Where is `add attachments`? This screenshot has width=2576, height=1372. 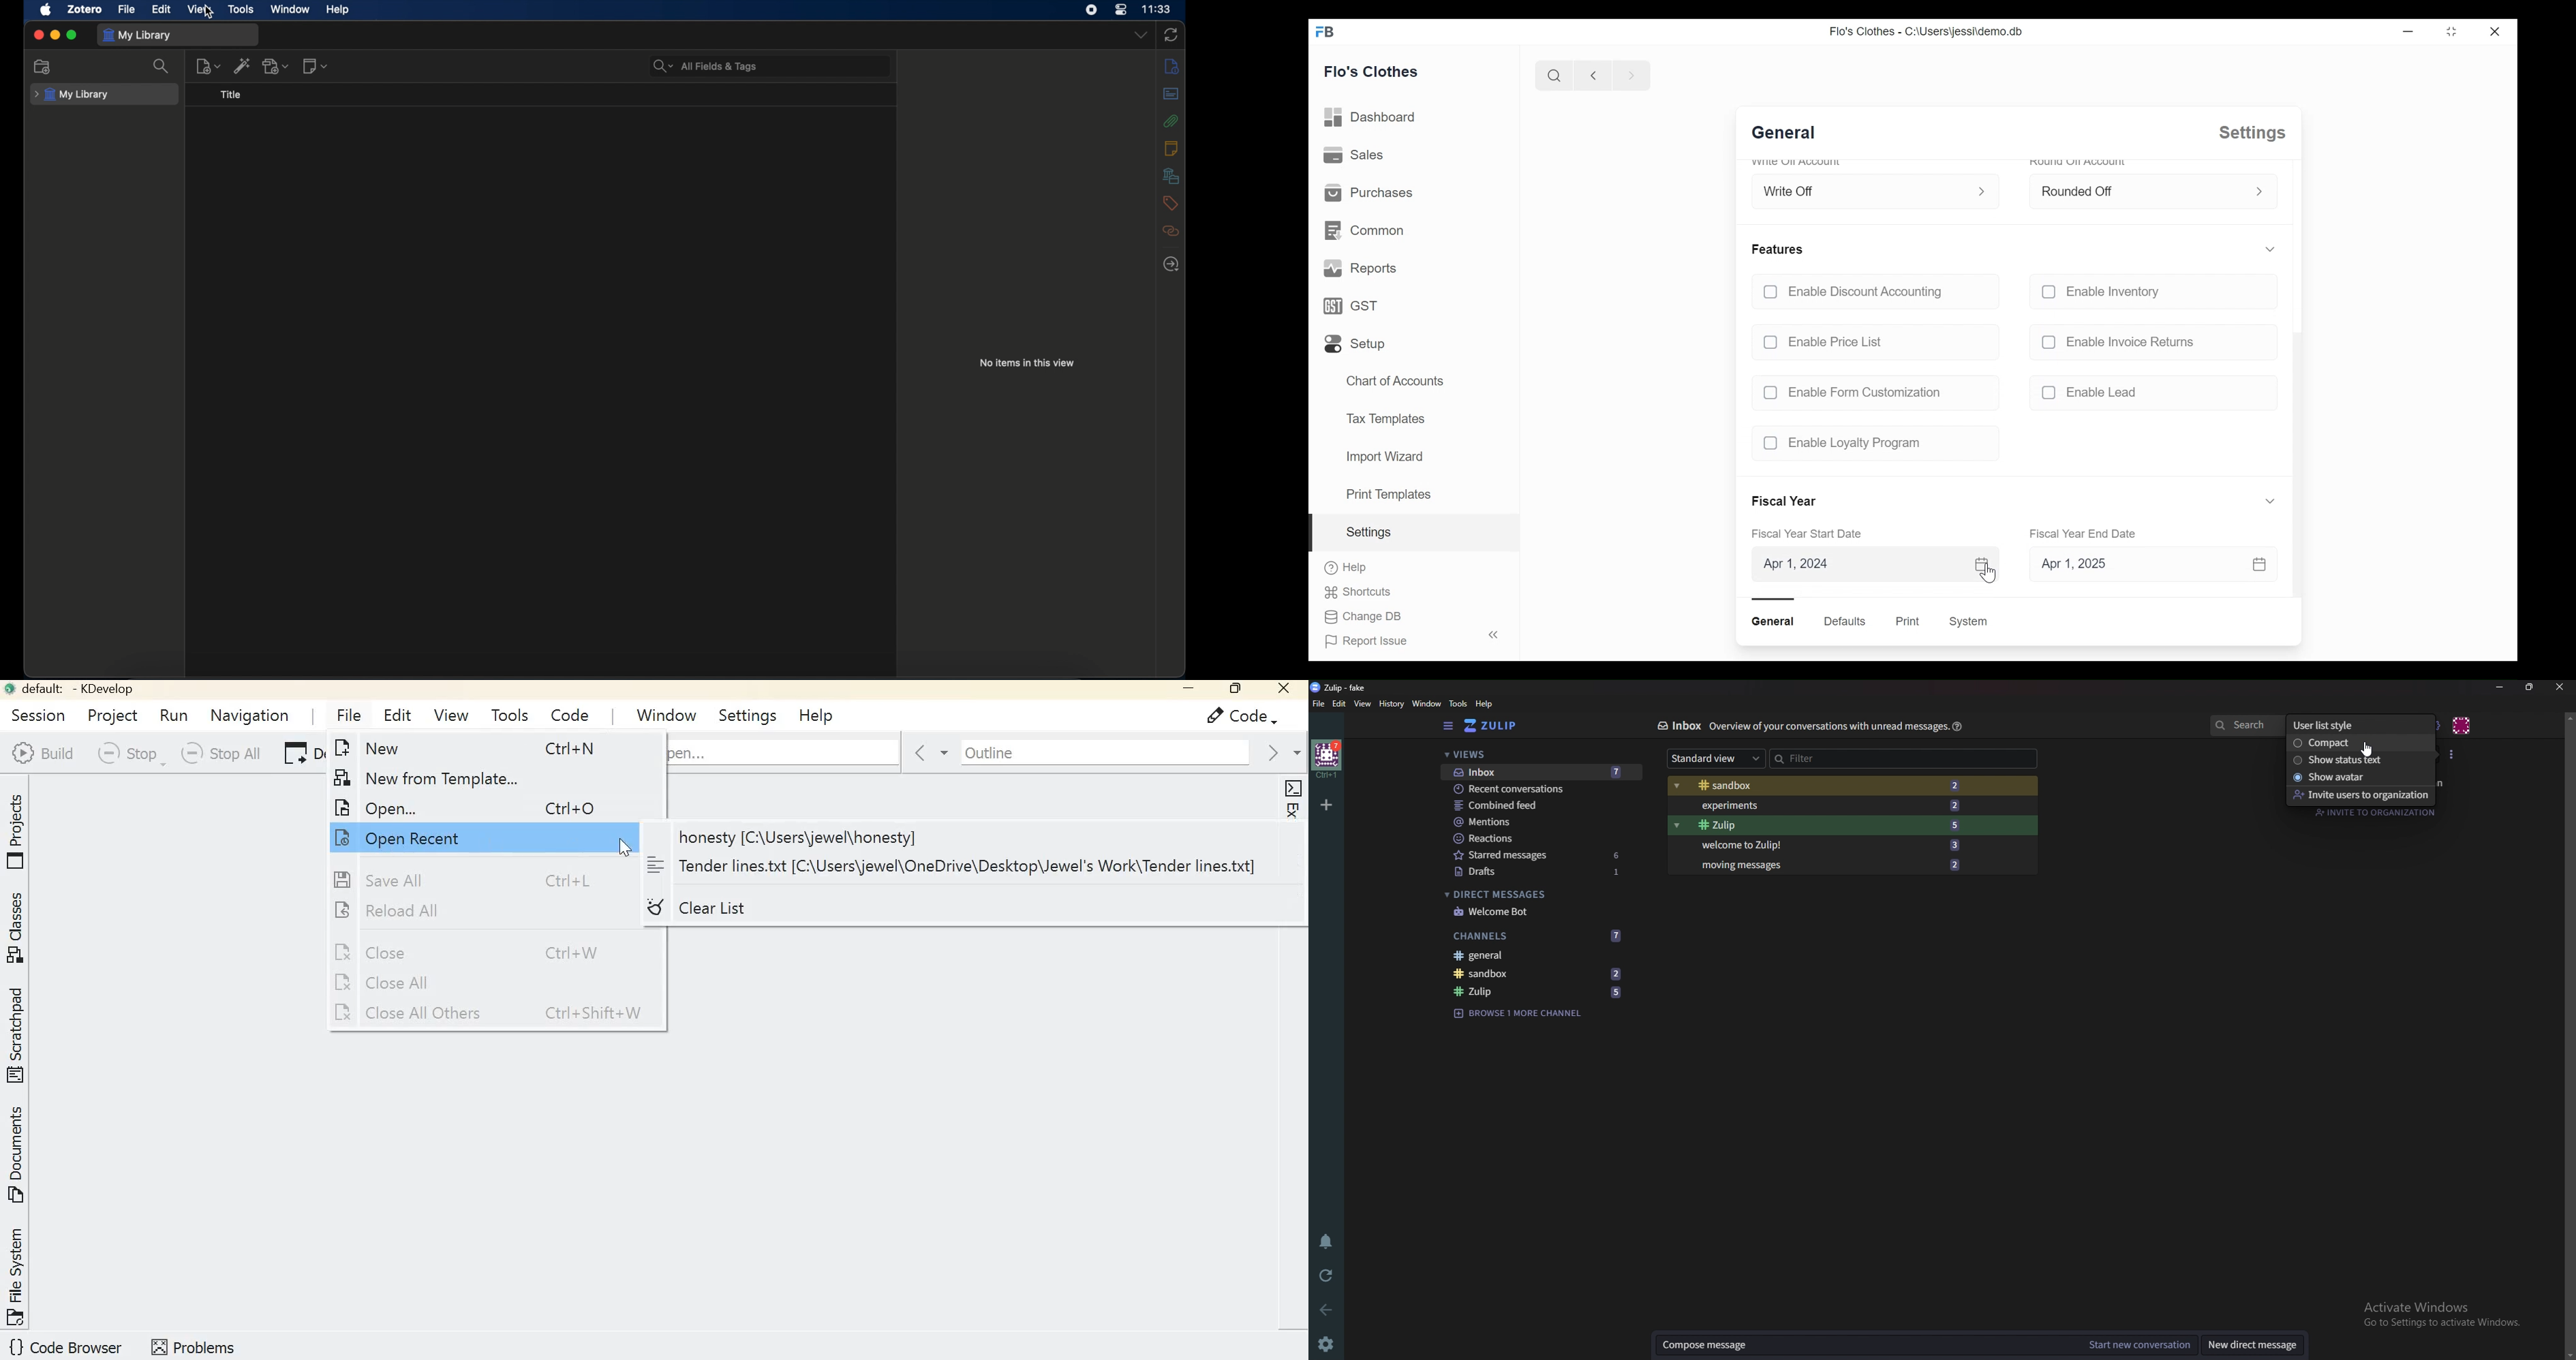
add attachments is located at coordinates (275, 66).